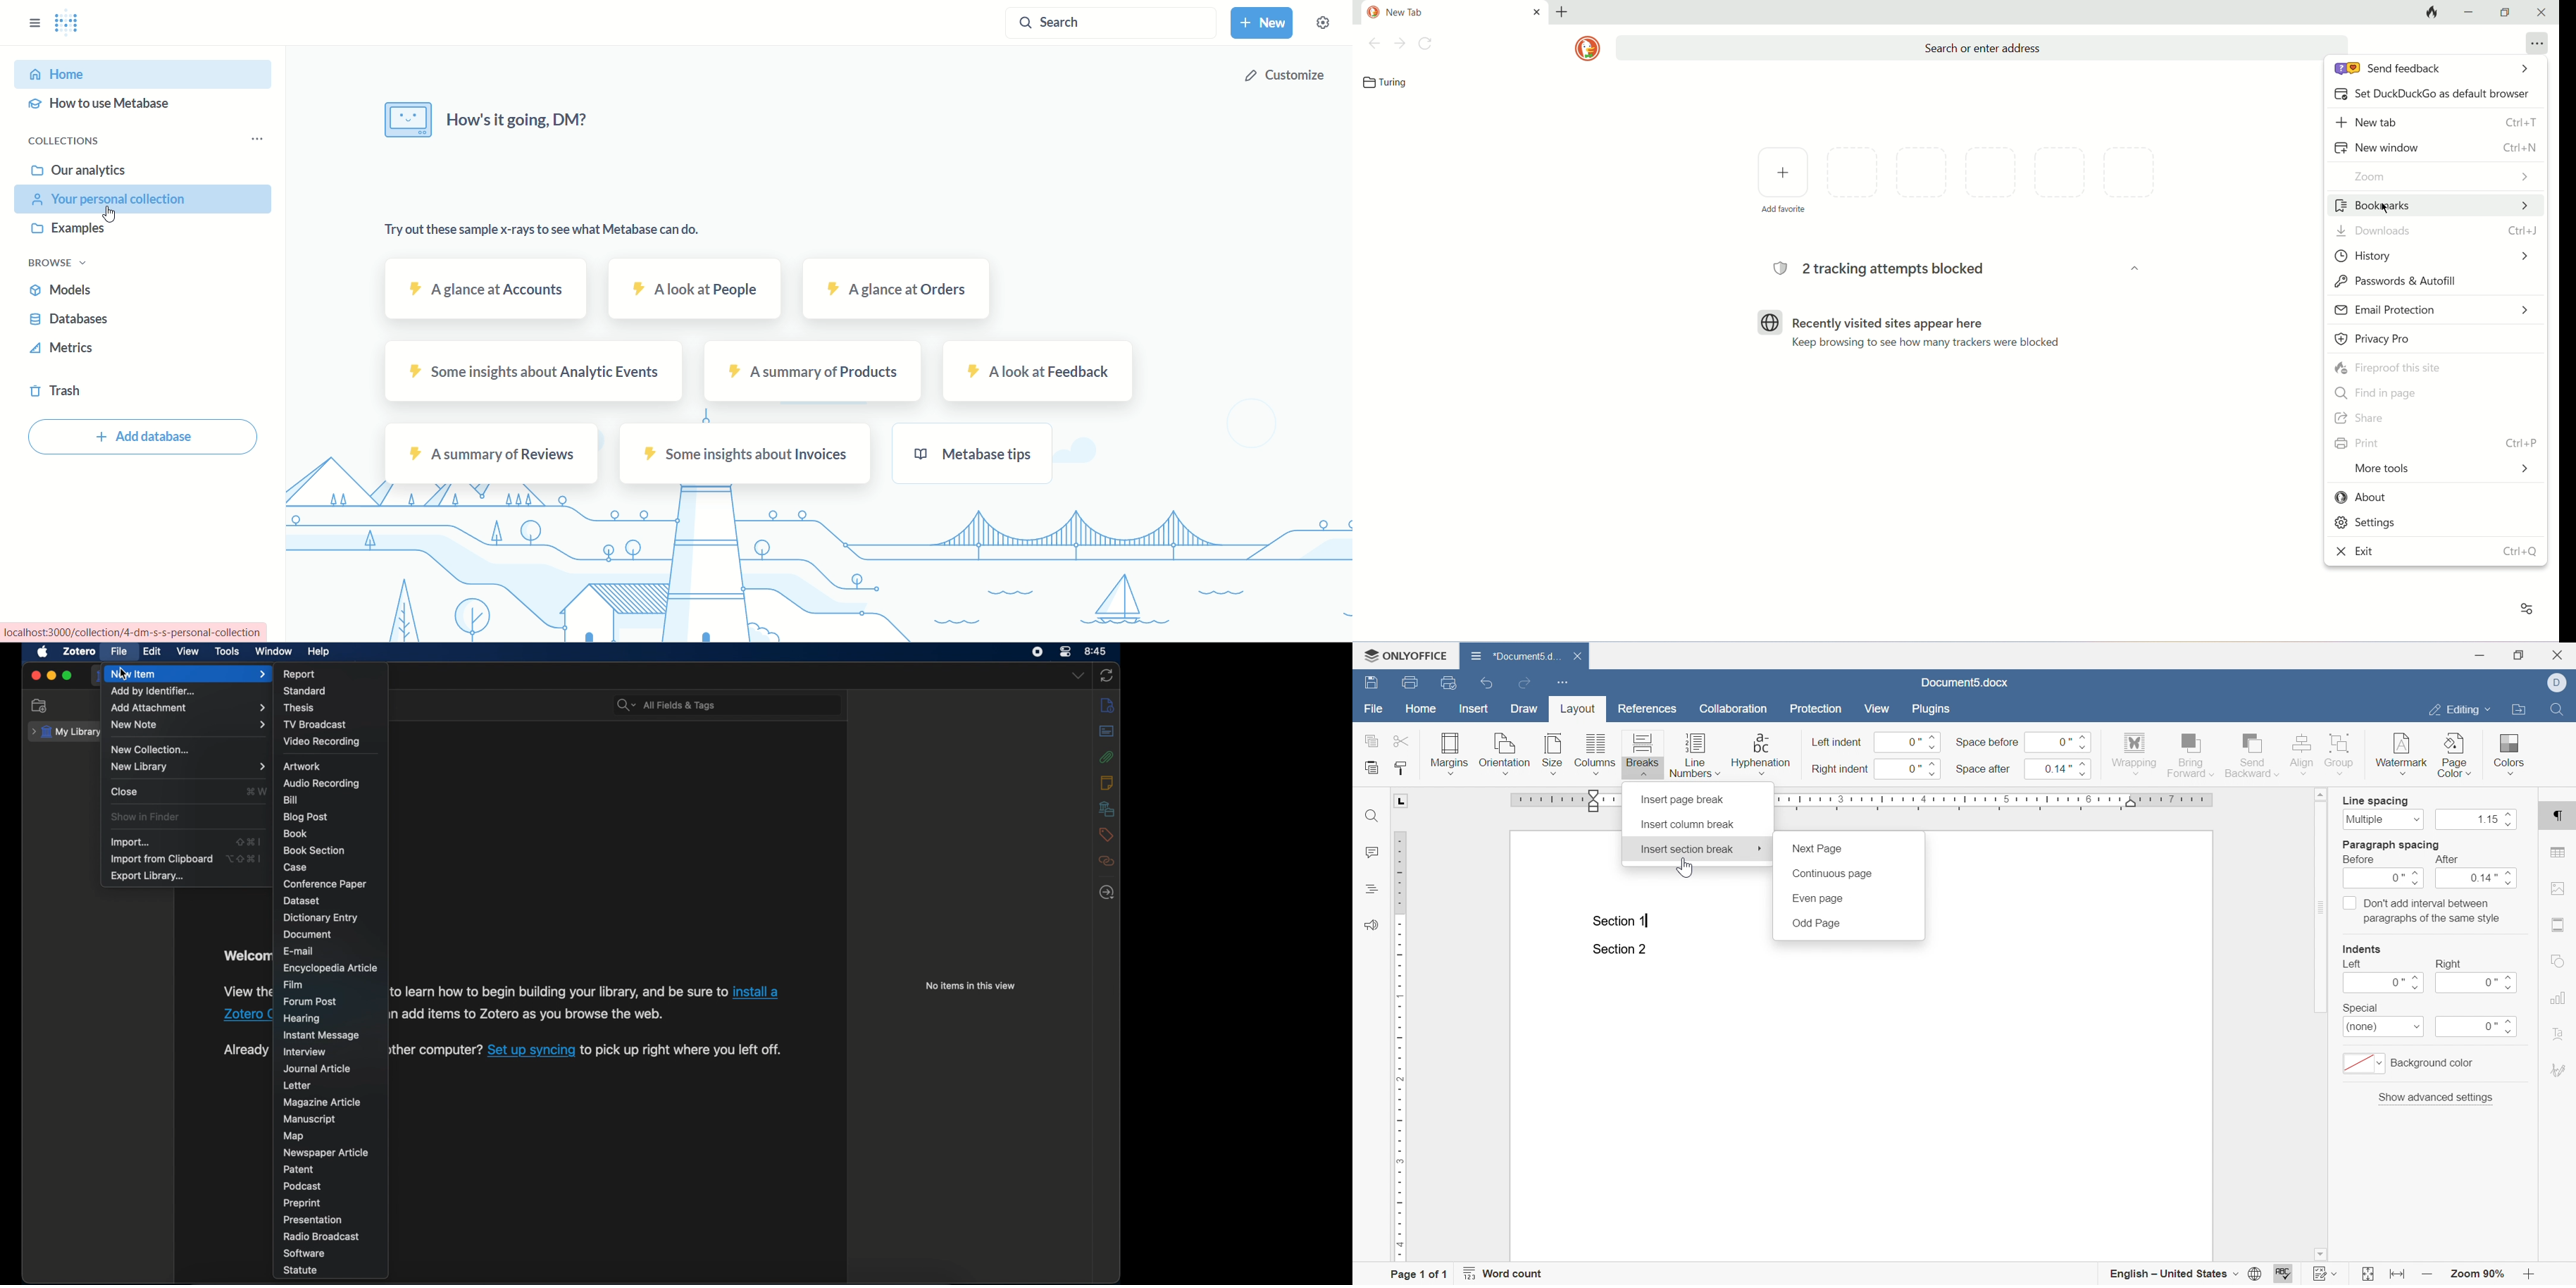  I want to click on film, so click(293, 983).